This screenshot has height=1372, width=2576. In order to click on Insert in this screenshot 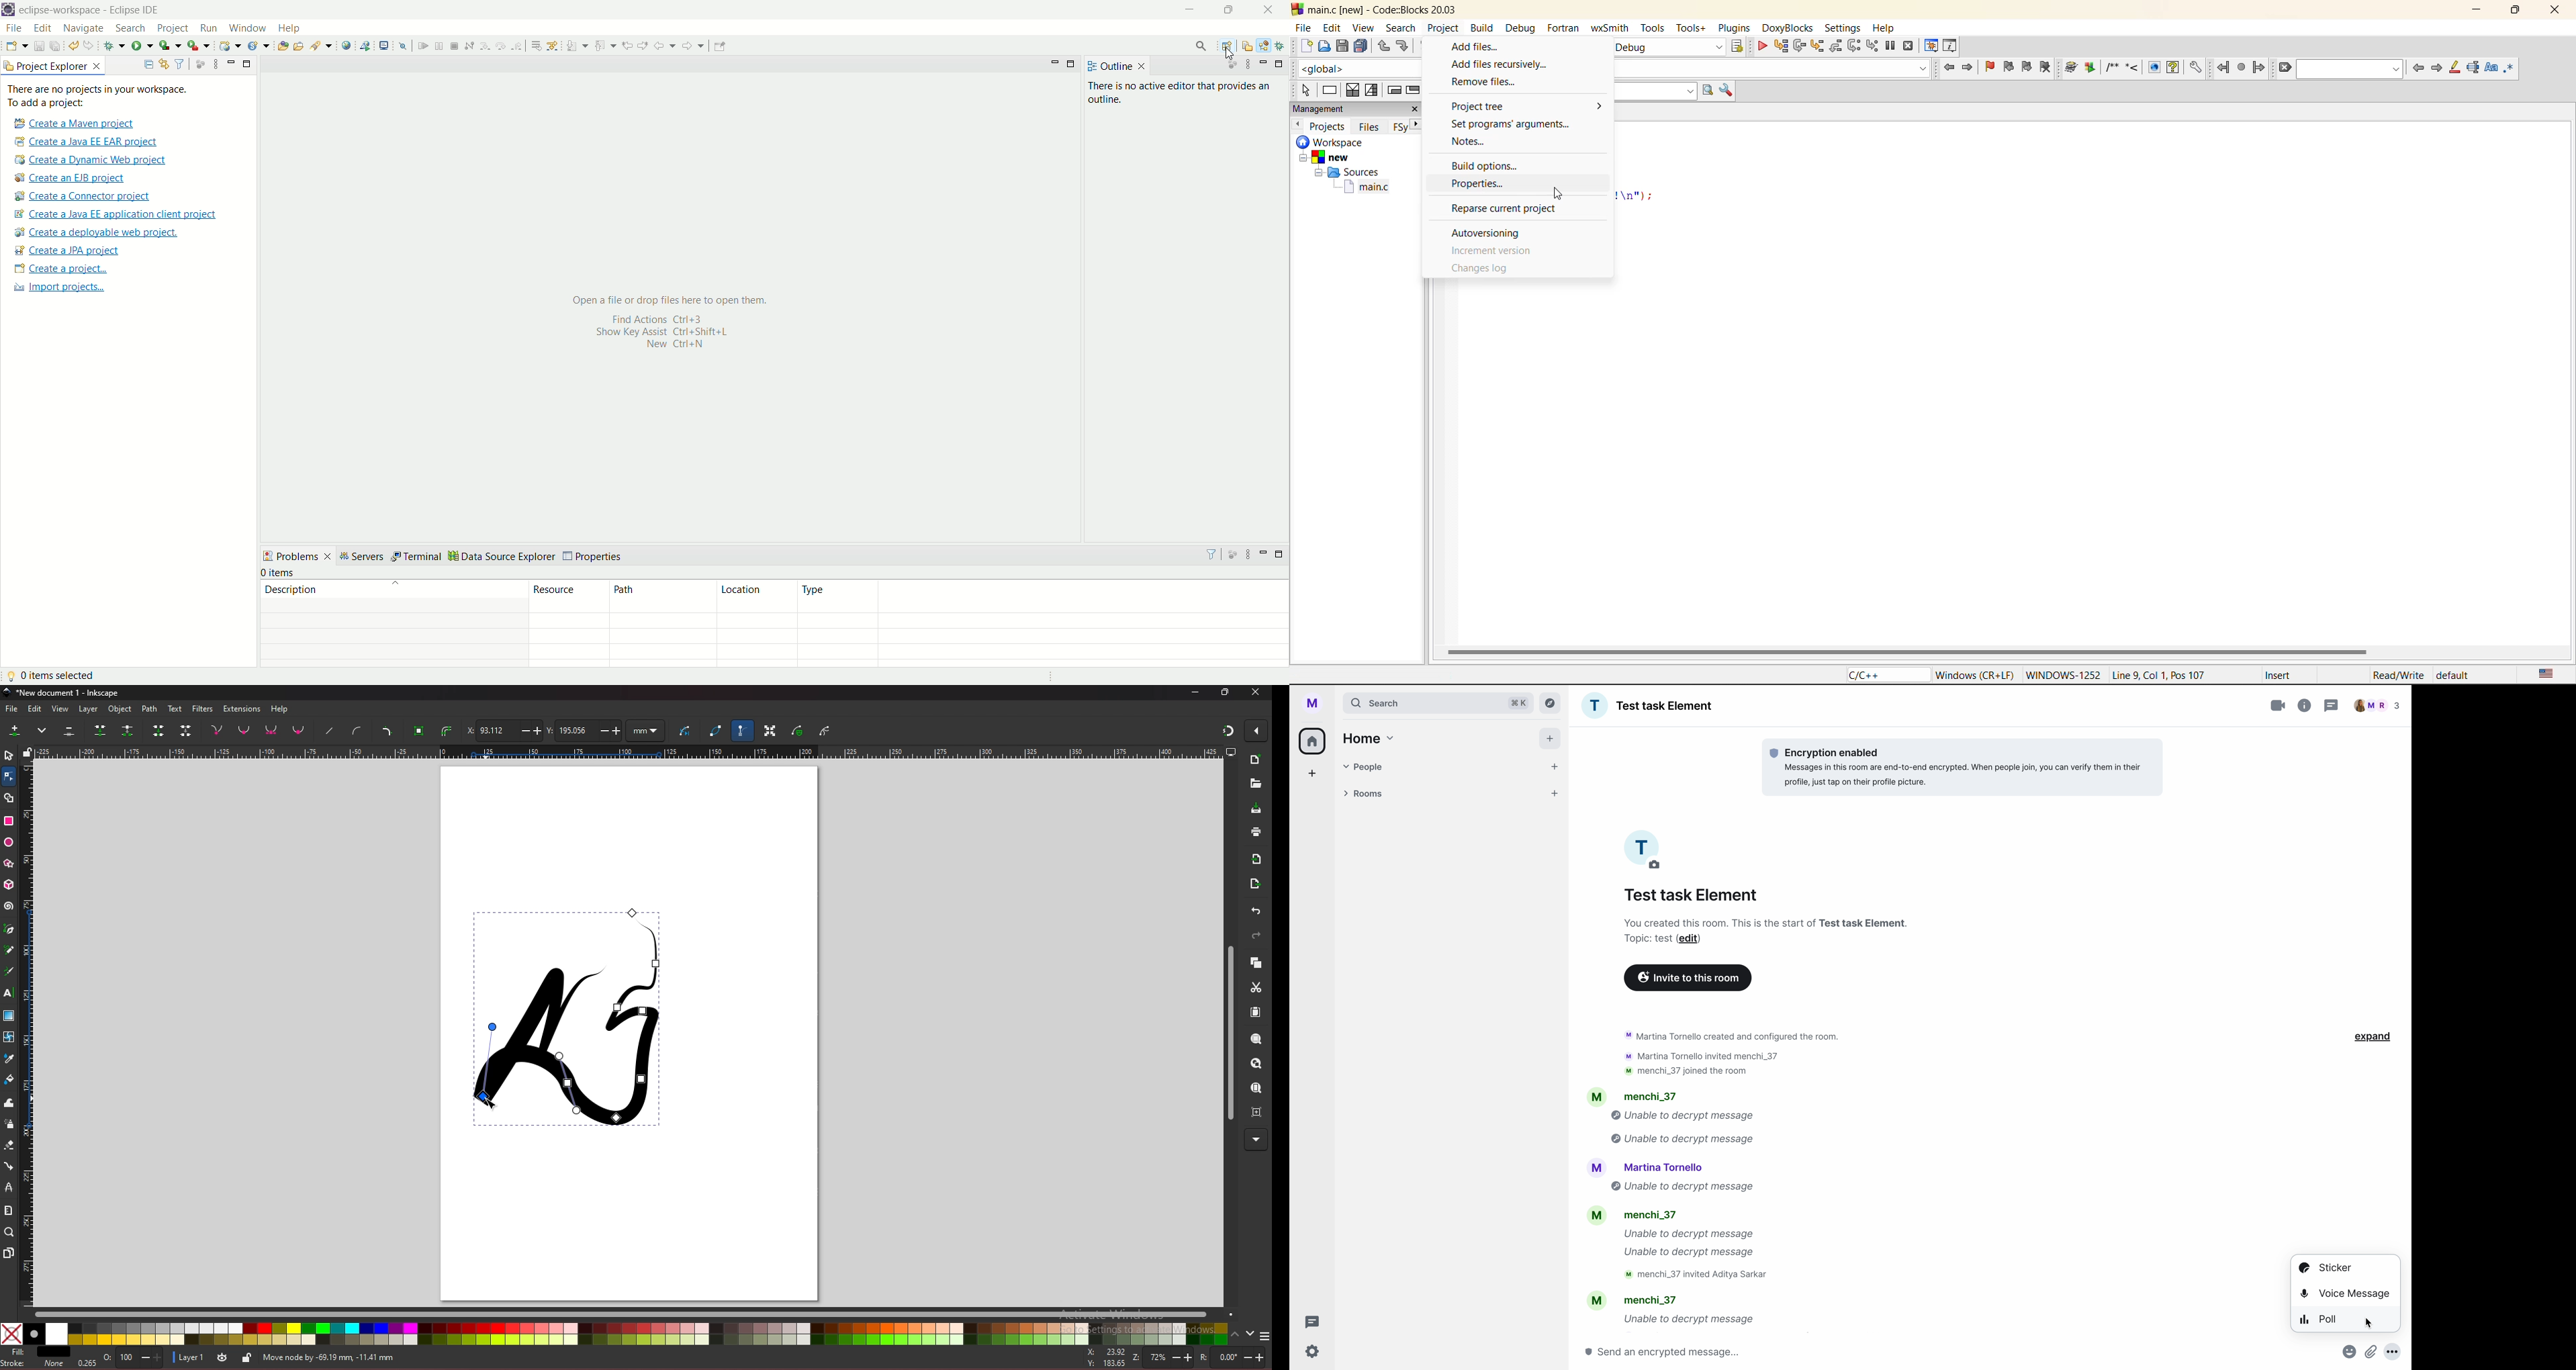, I will do `click(2298, 674)`.